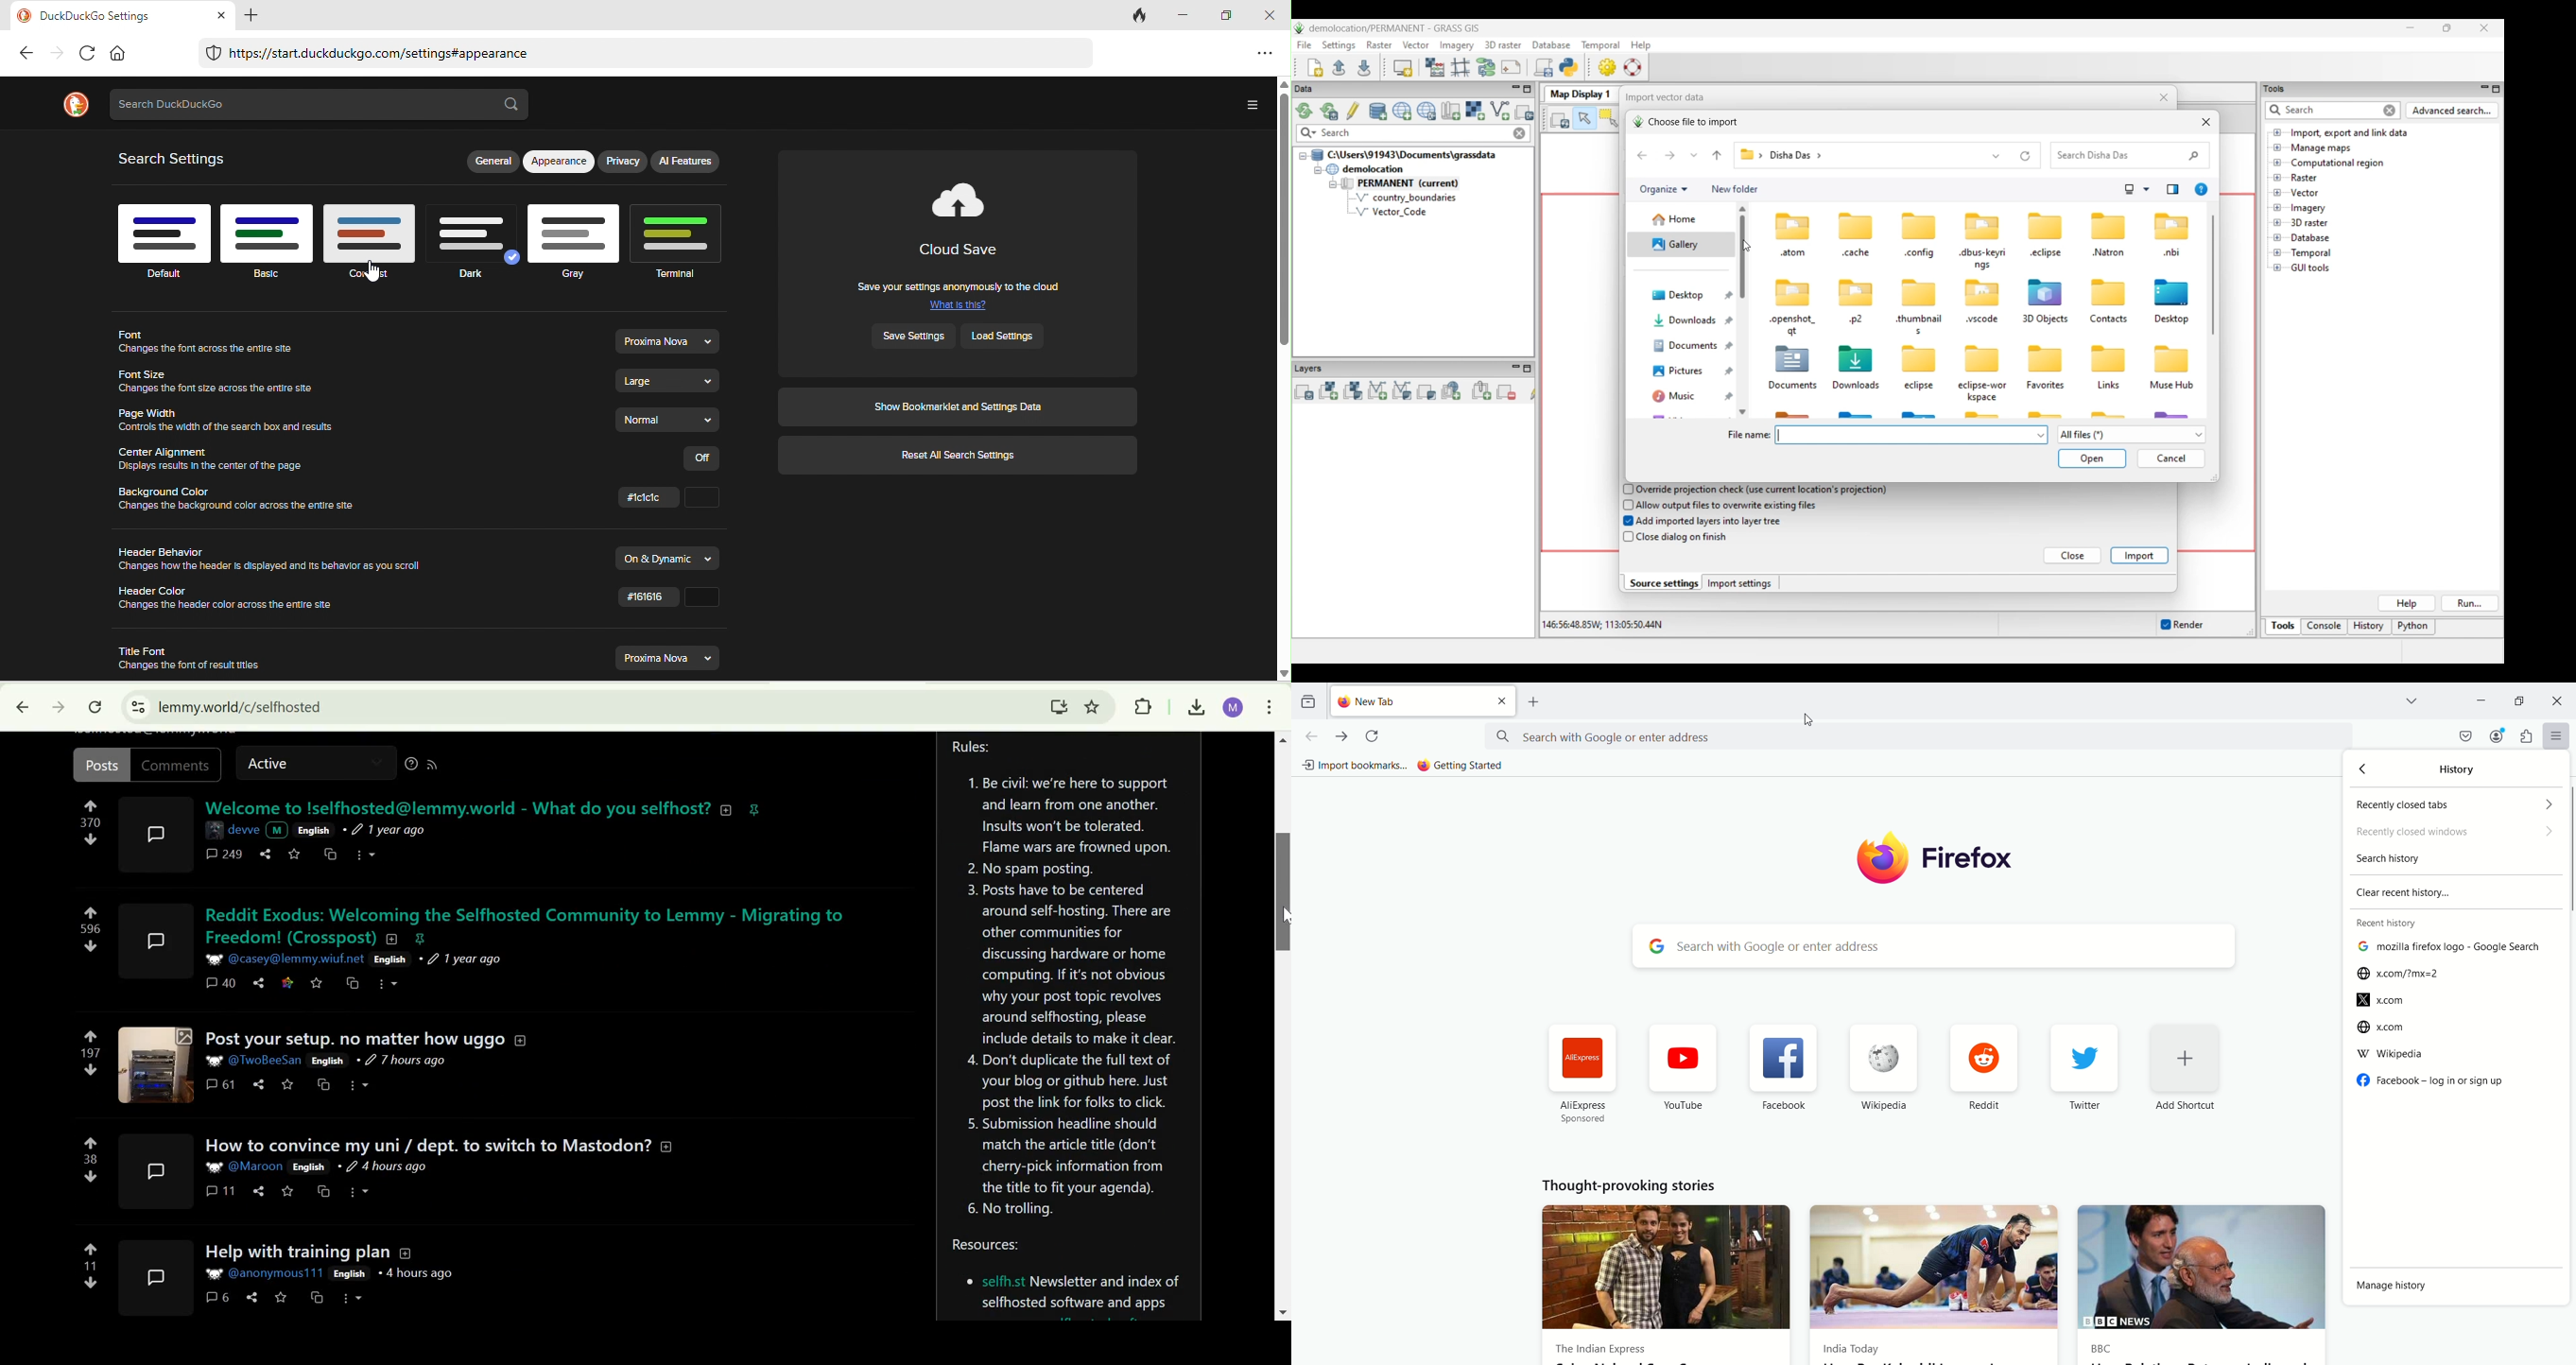 This screenshot has width=2576, height=1372. I want to click on maximize, so click(1231, 16).